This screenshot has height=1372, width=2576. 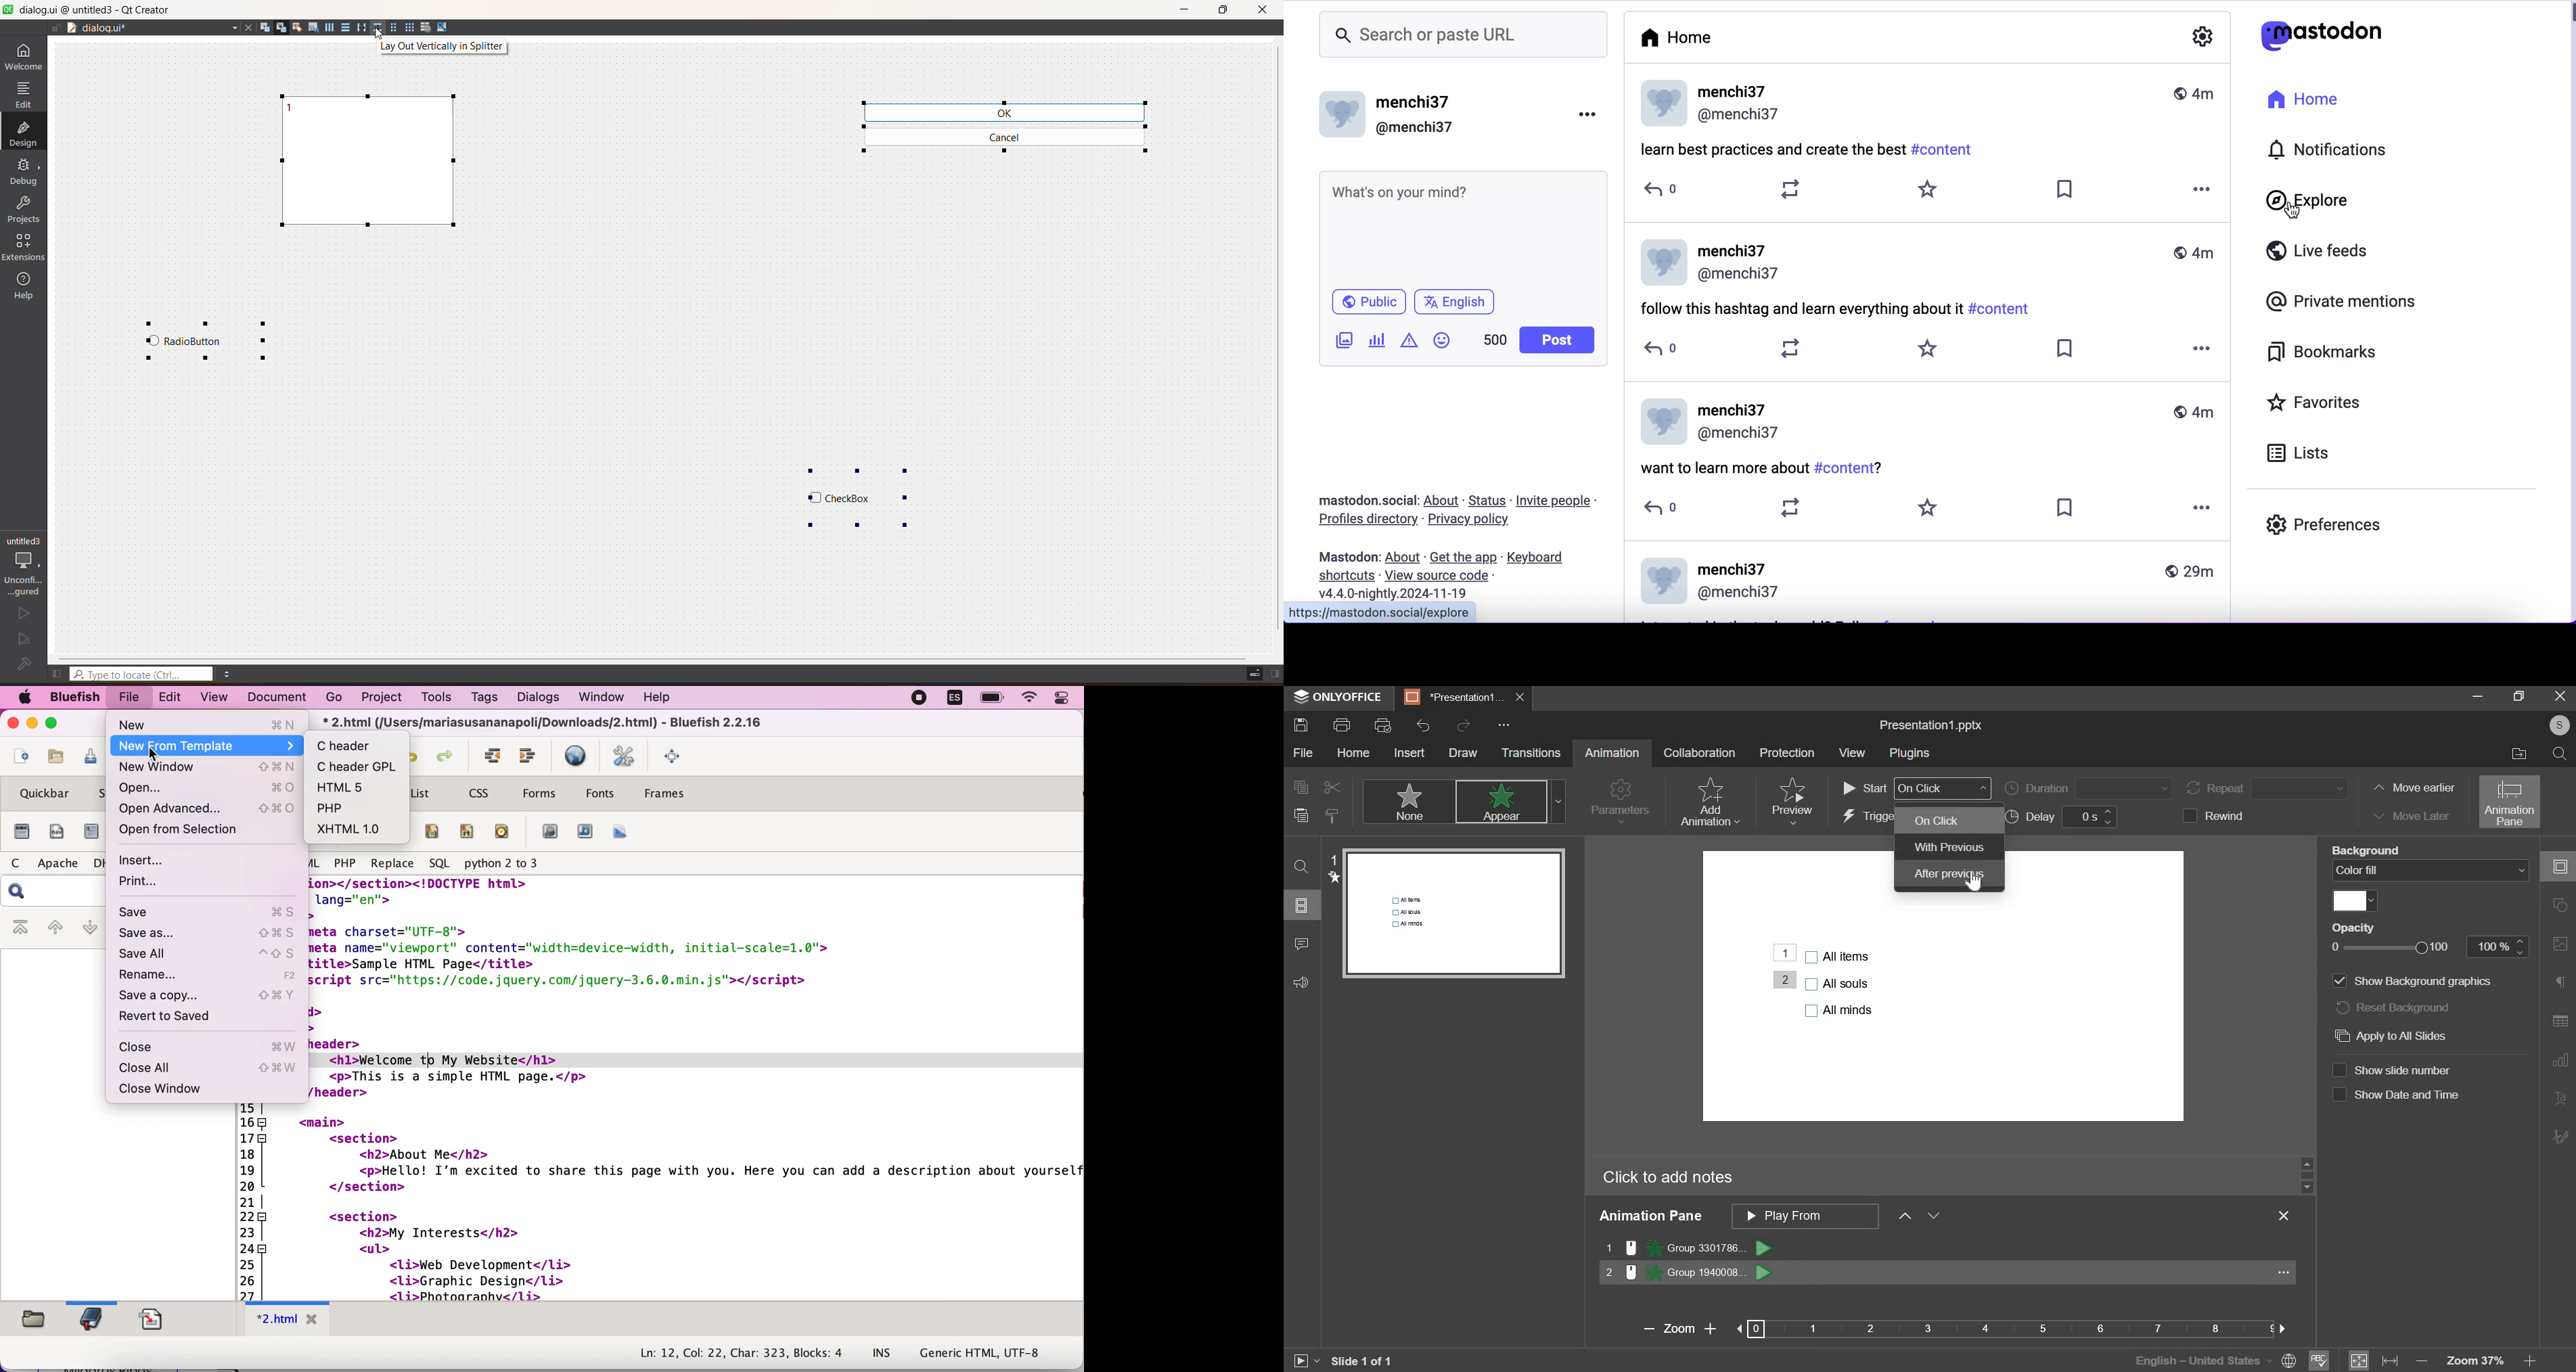 What do you see at coordinates (317, 861) in the screenshot?
I see `HTML` at bounding box center [317, 861].